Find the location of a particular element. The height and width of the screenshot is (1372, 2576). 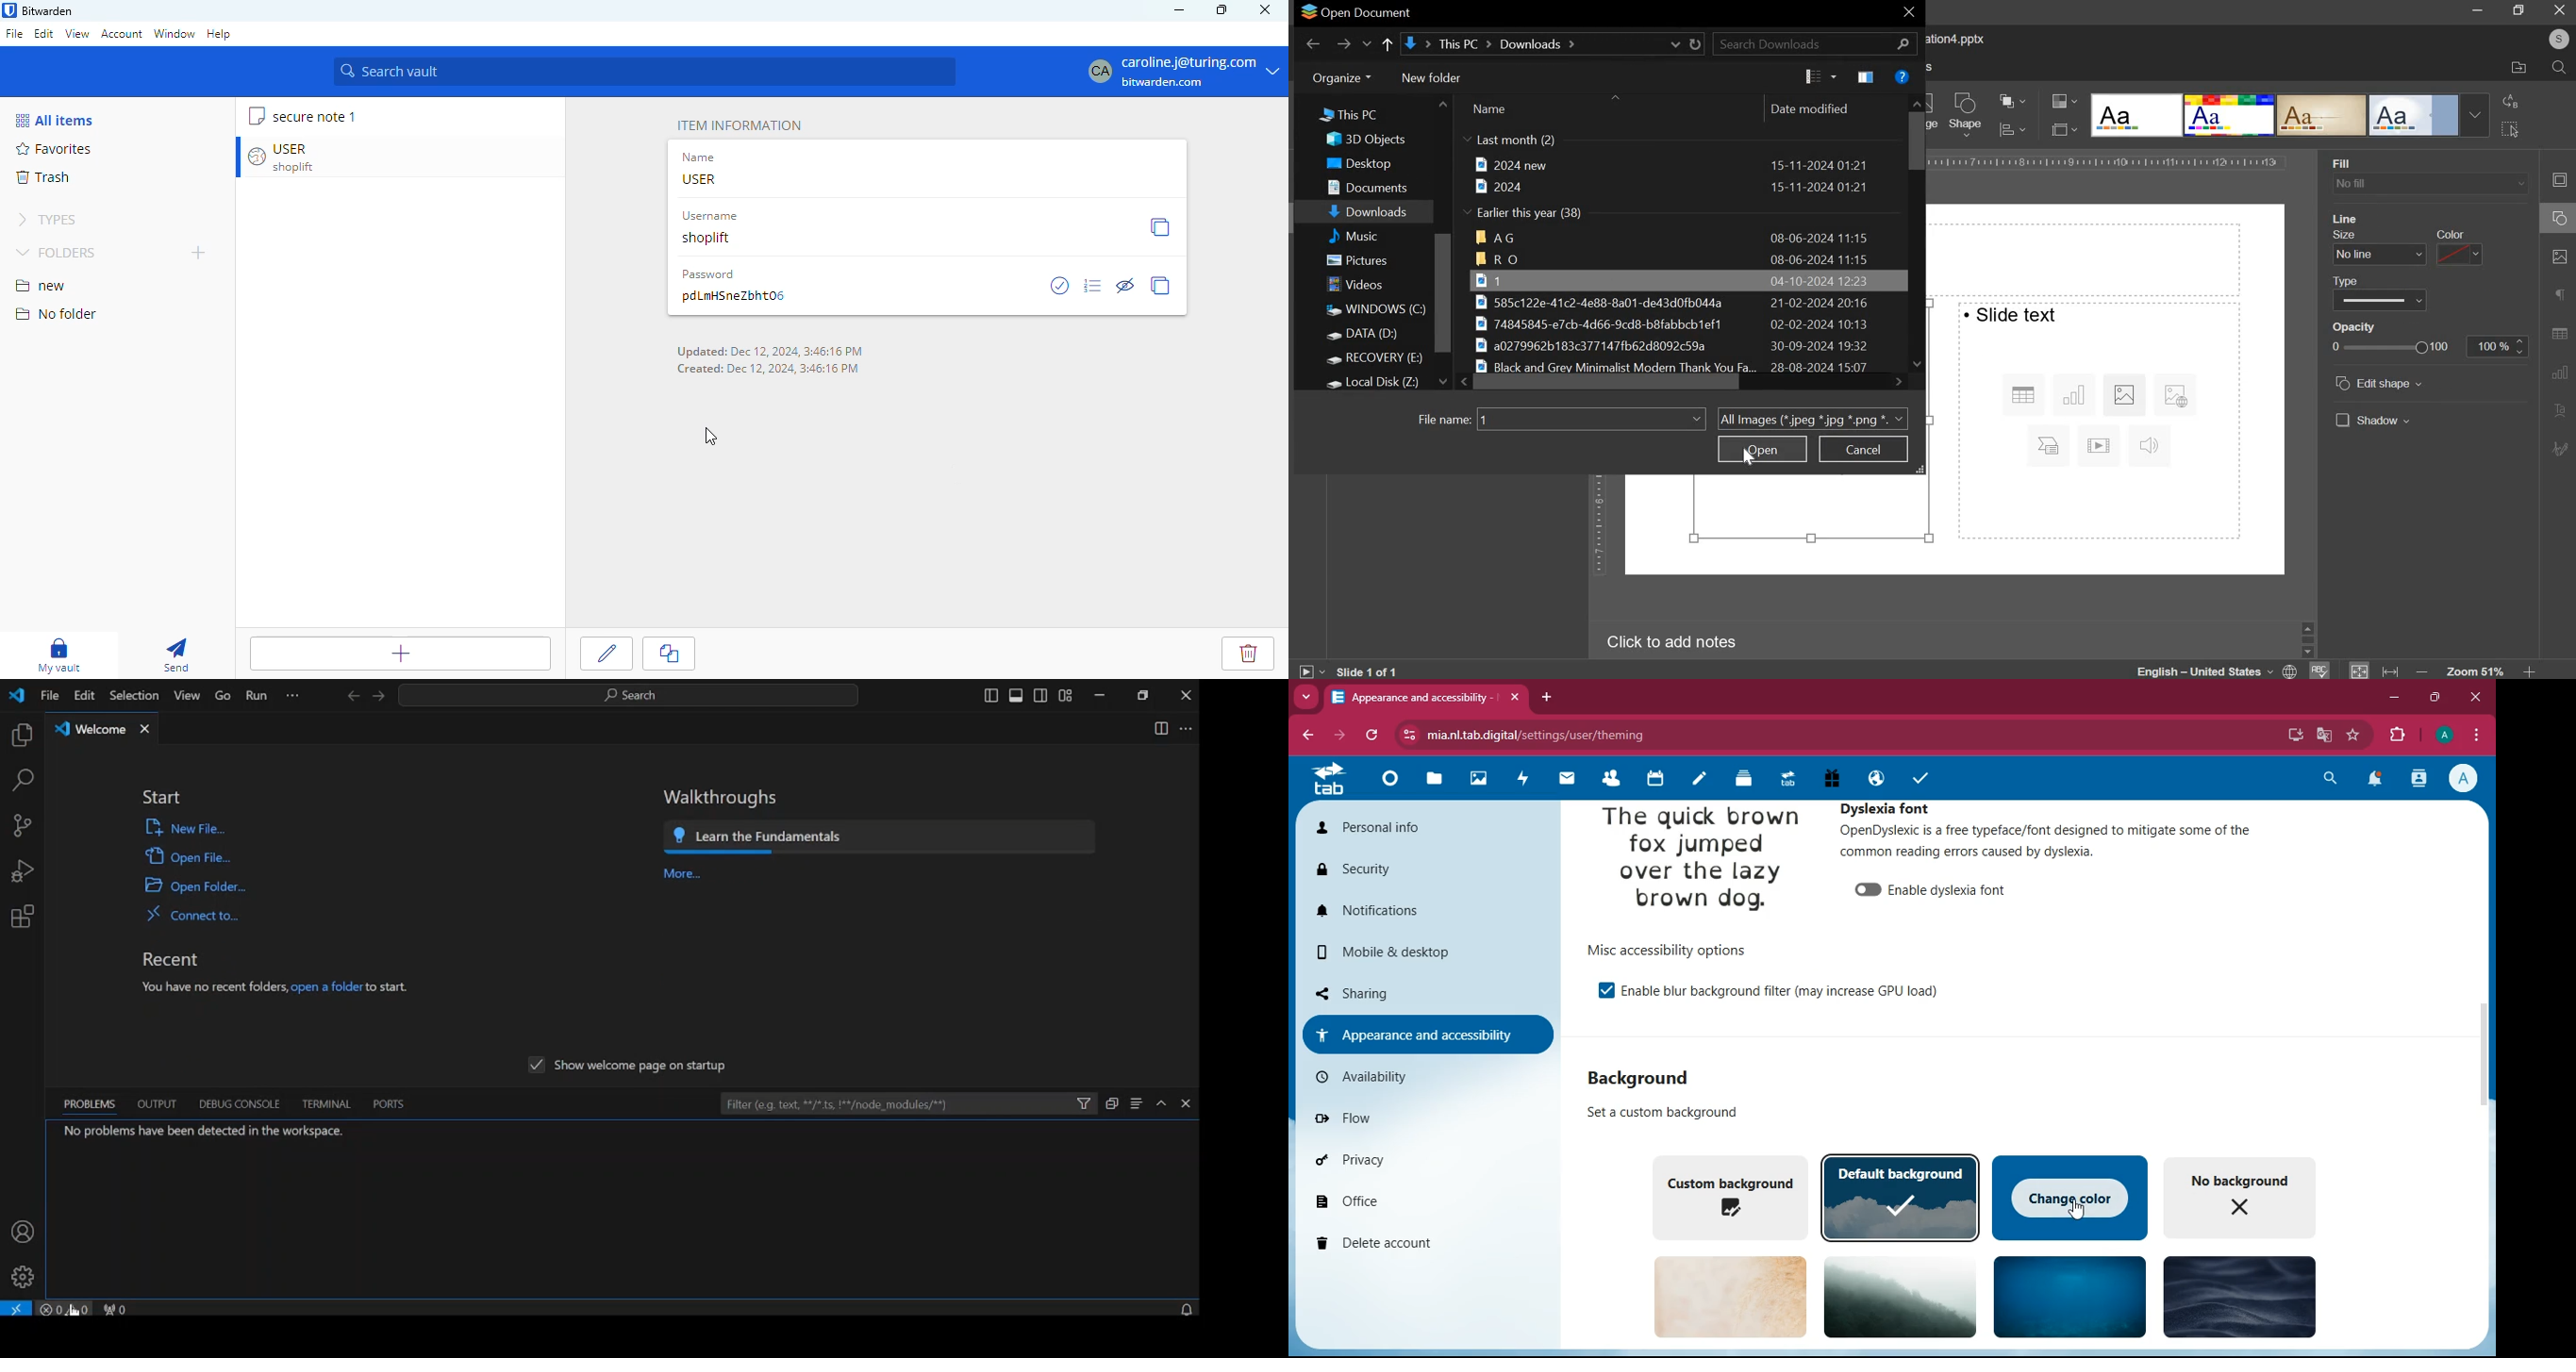

more is located at coordinates (1306, 696).